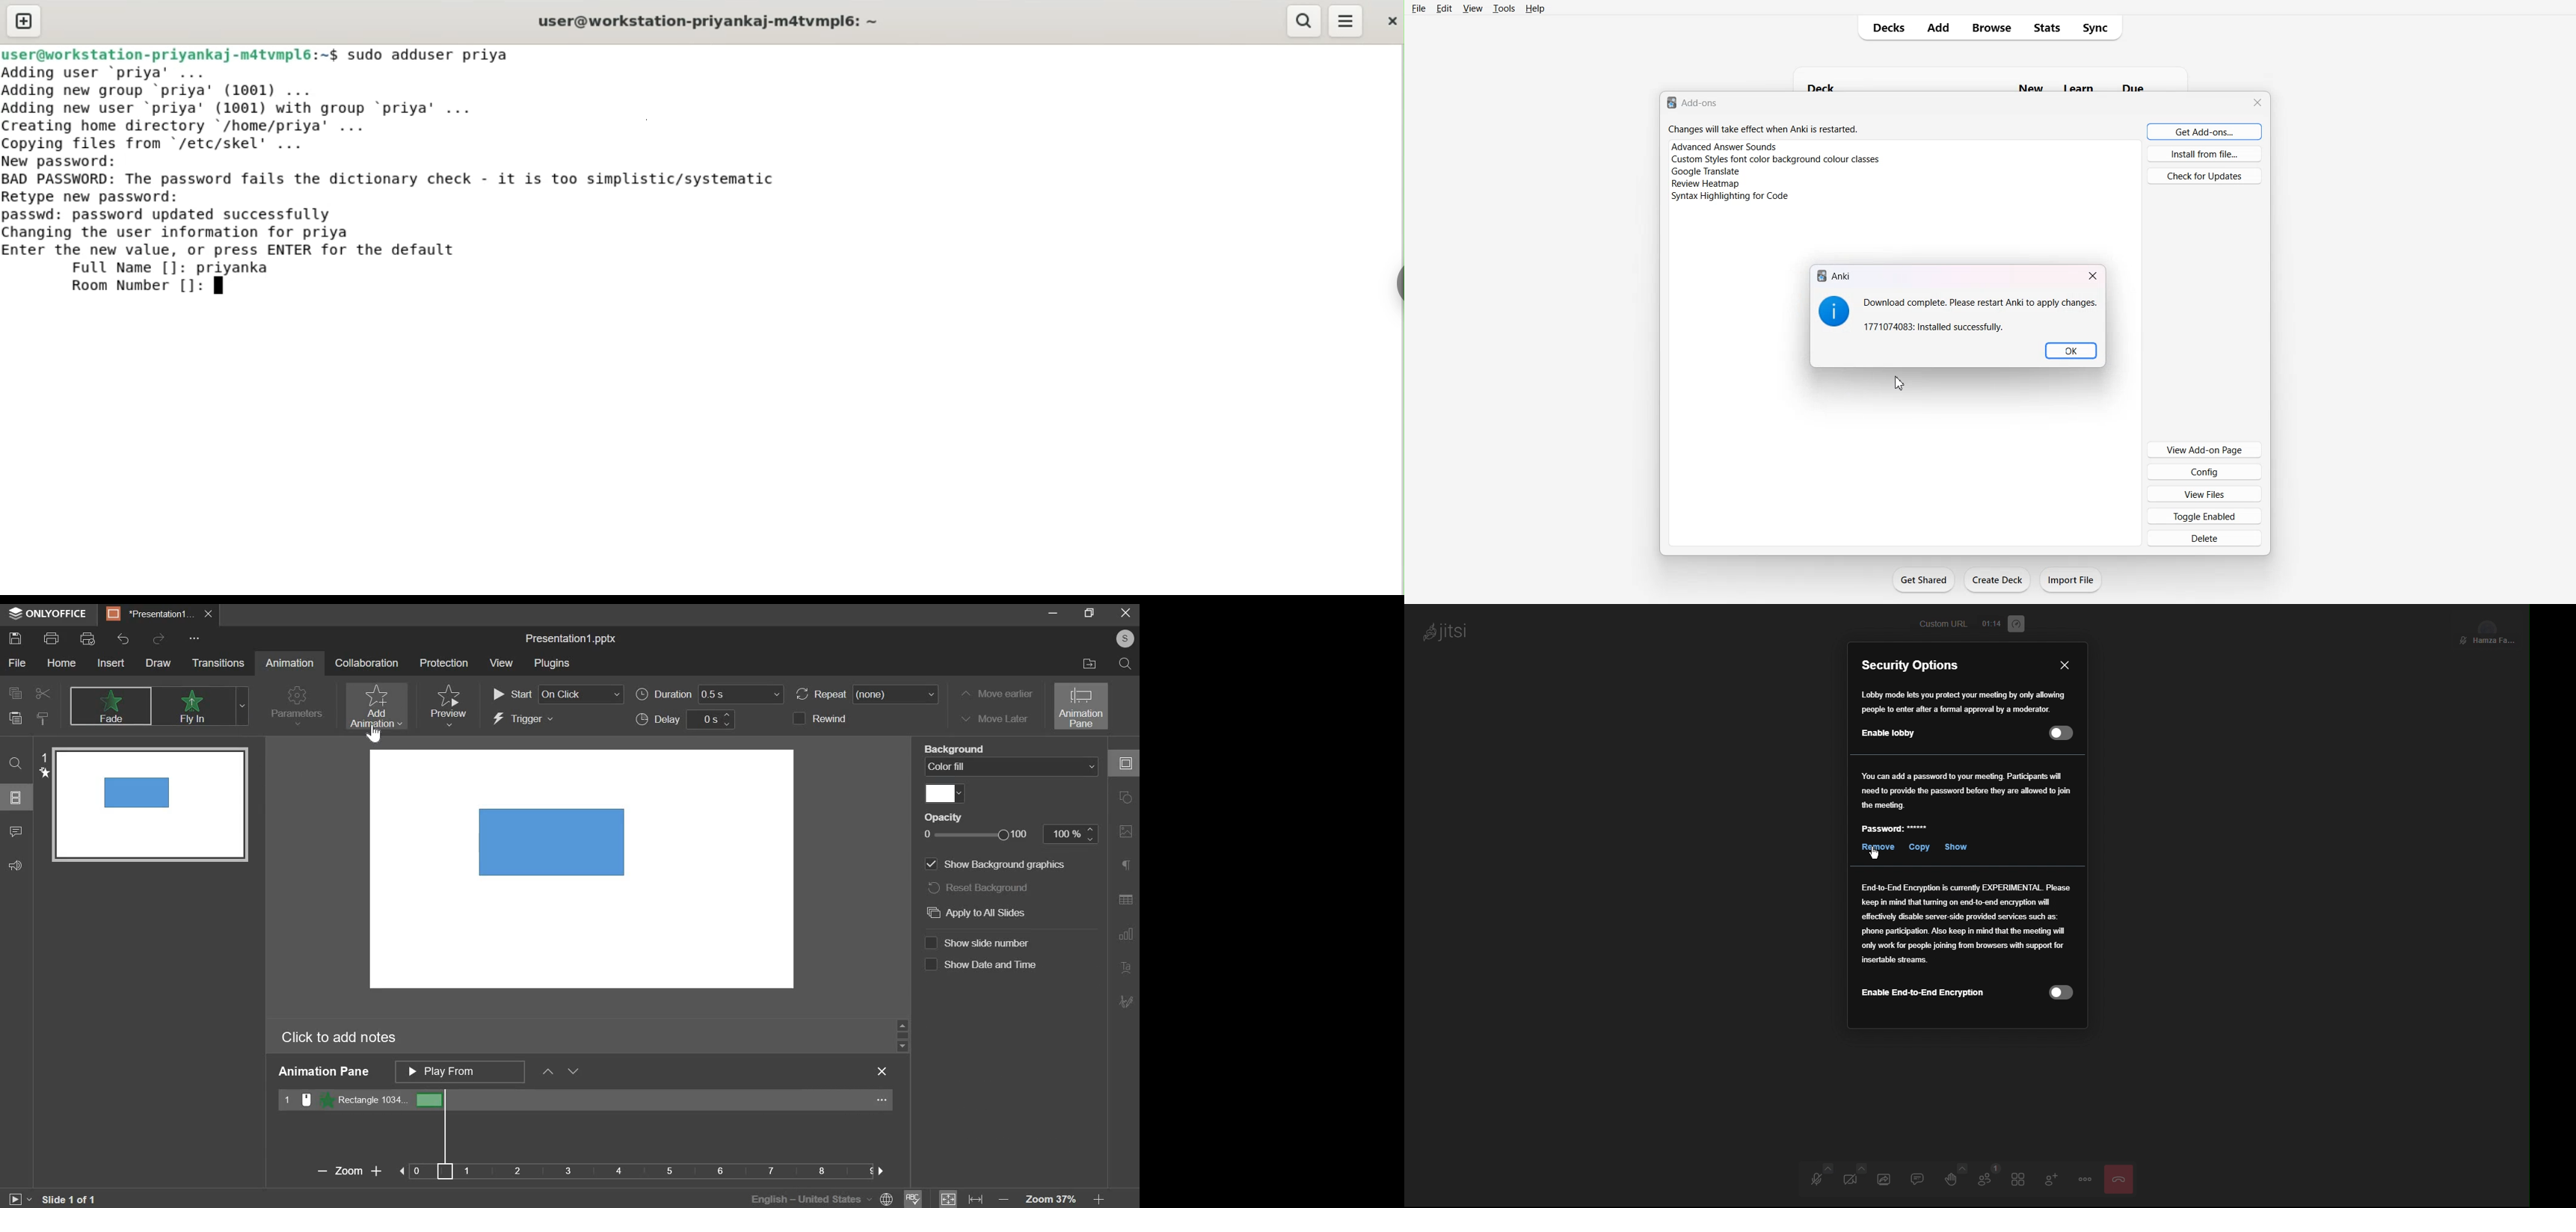  I want to click on presentation, so click(158, 615).